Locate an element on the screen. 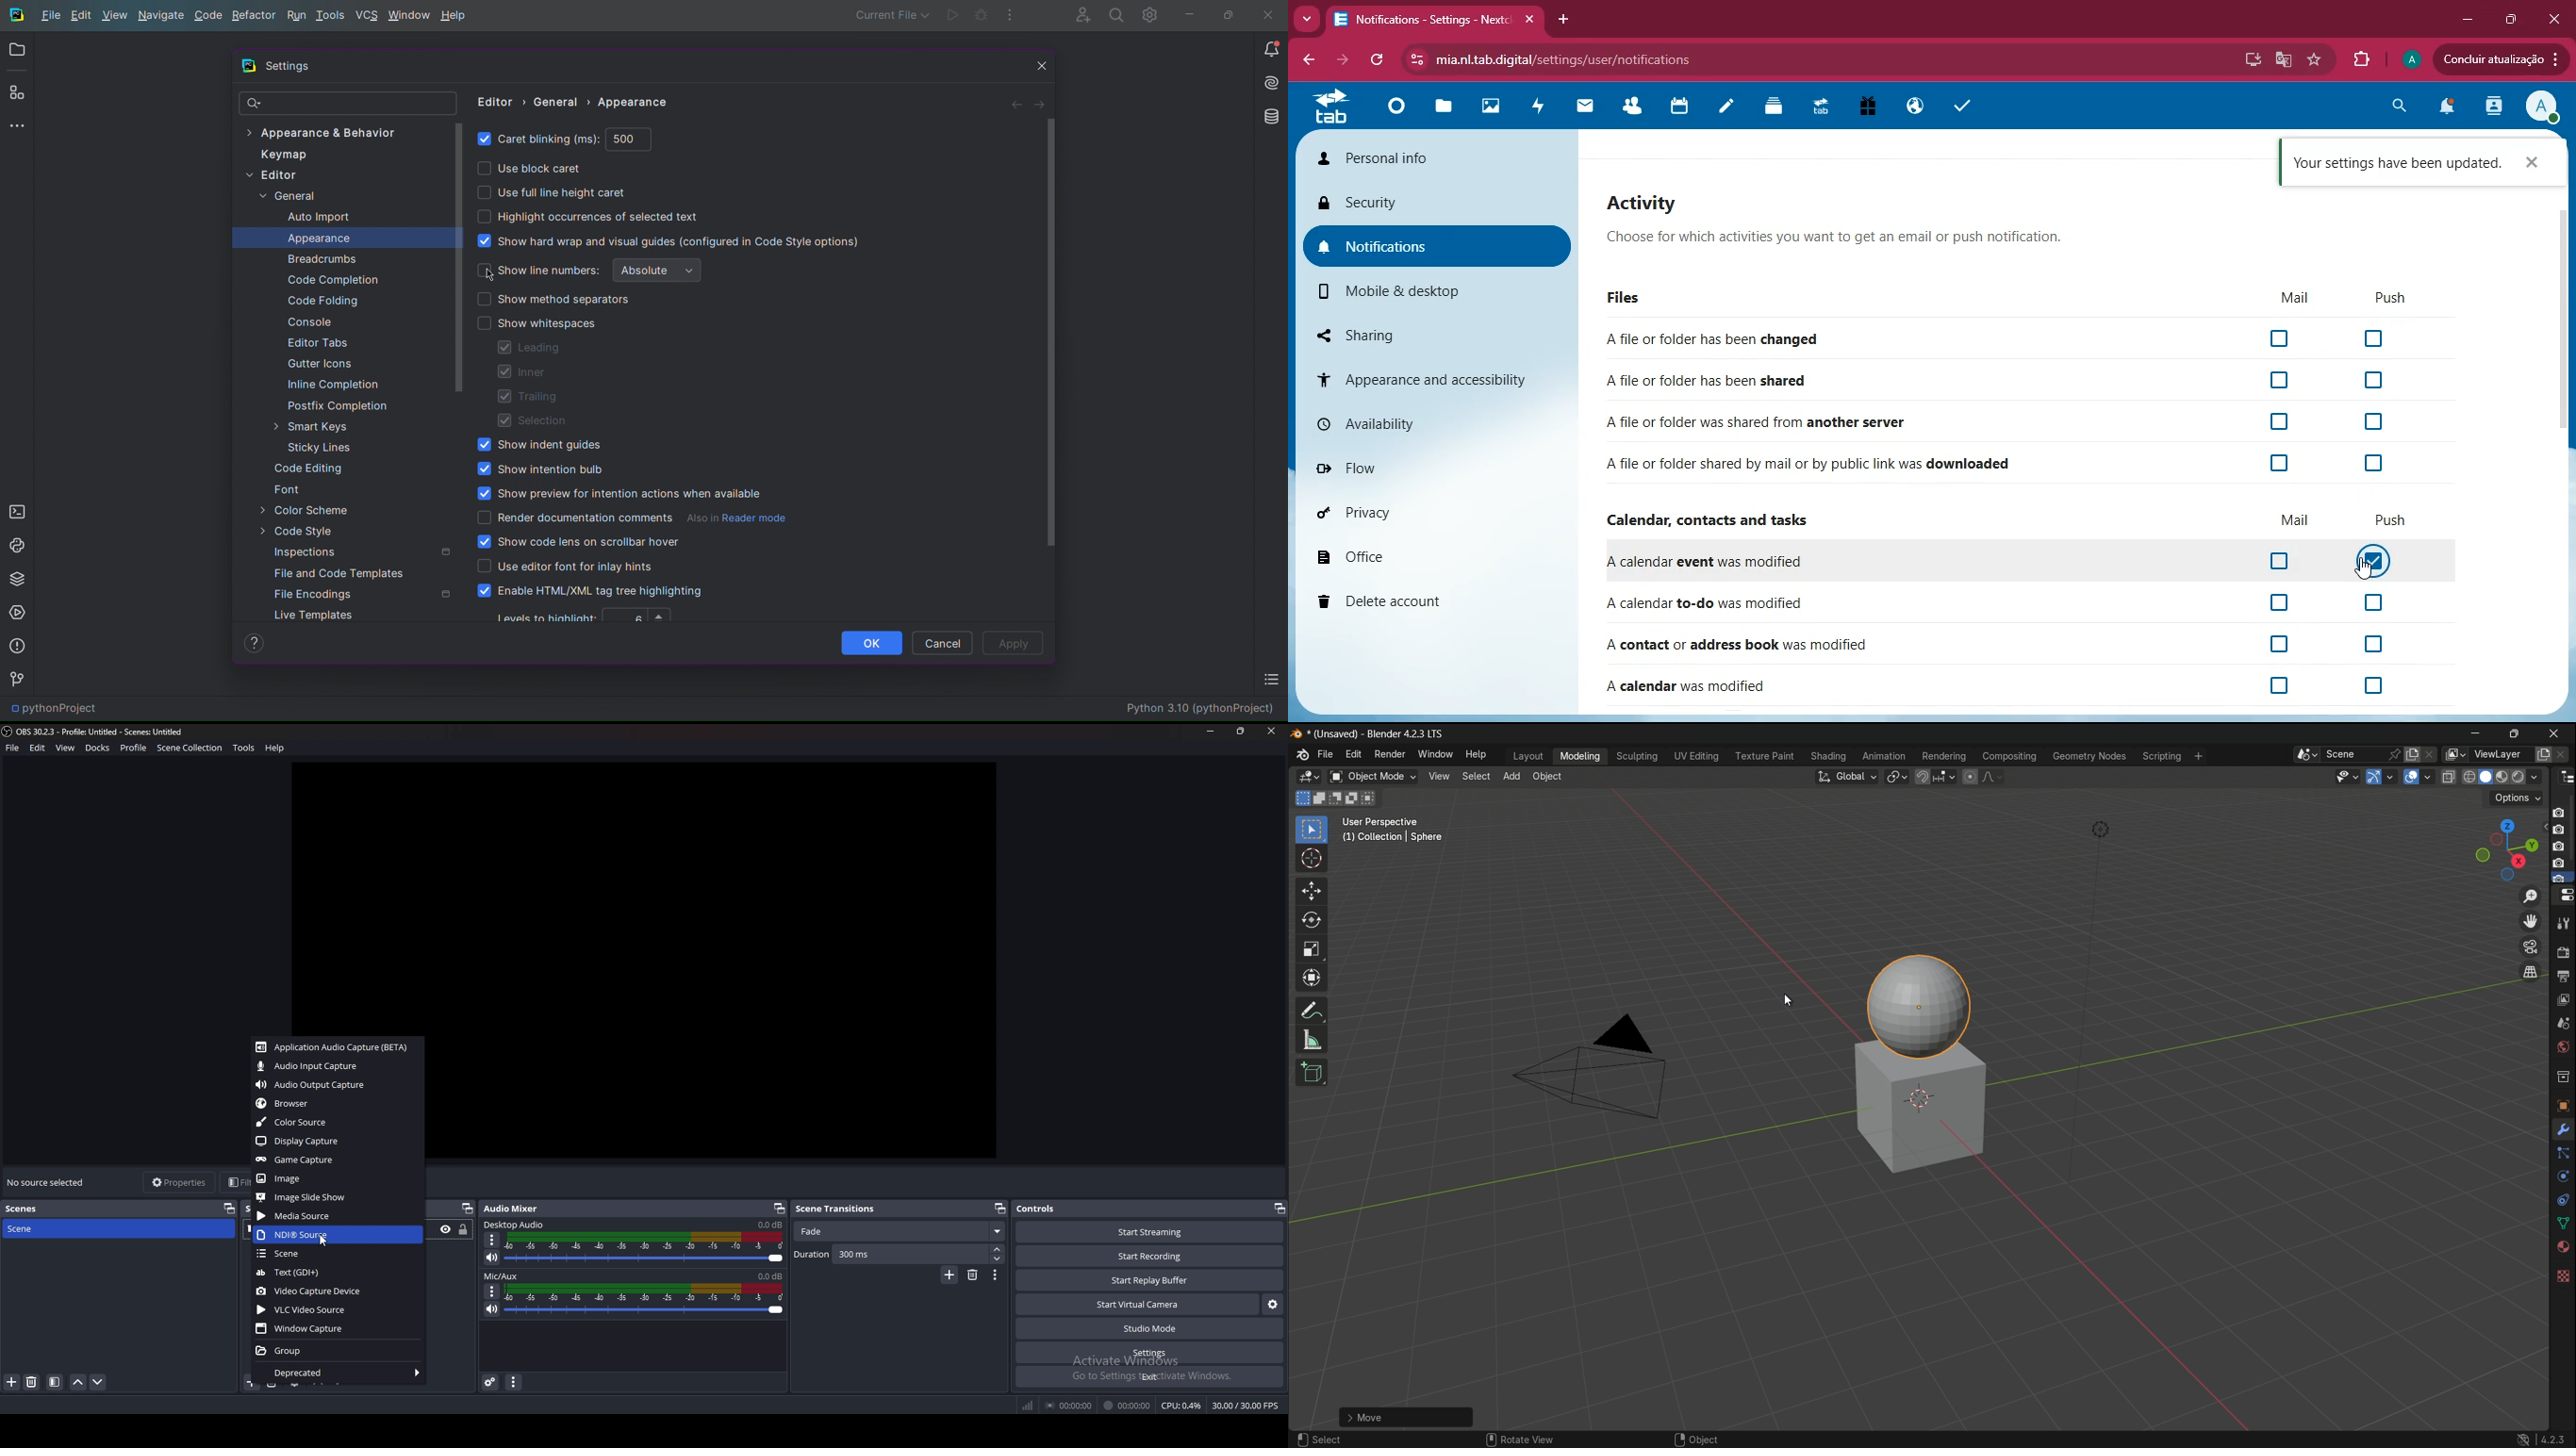 The width and height of the screenshot is (2576, 1456). fps is located at coordinates (1244, 1404).